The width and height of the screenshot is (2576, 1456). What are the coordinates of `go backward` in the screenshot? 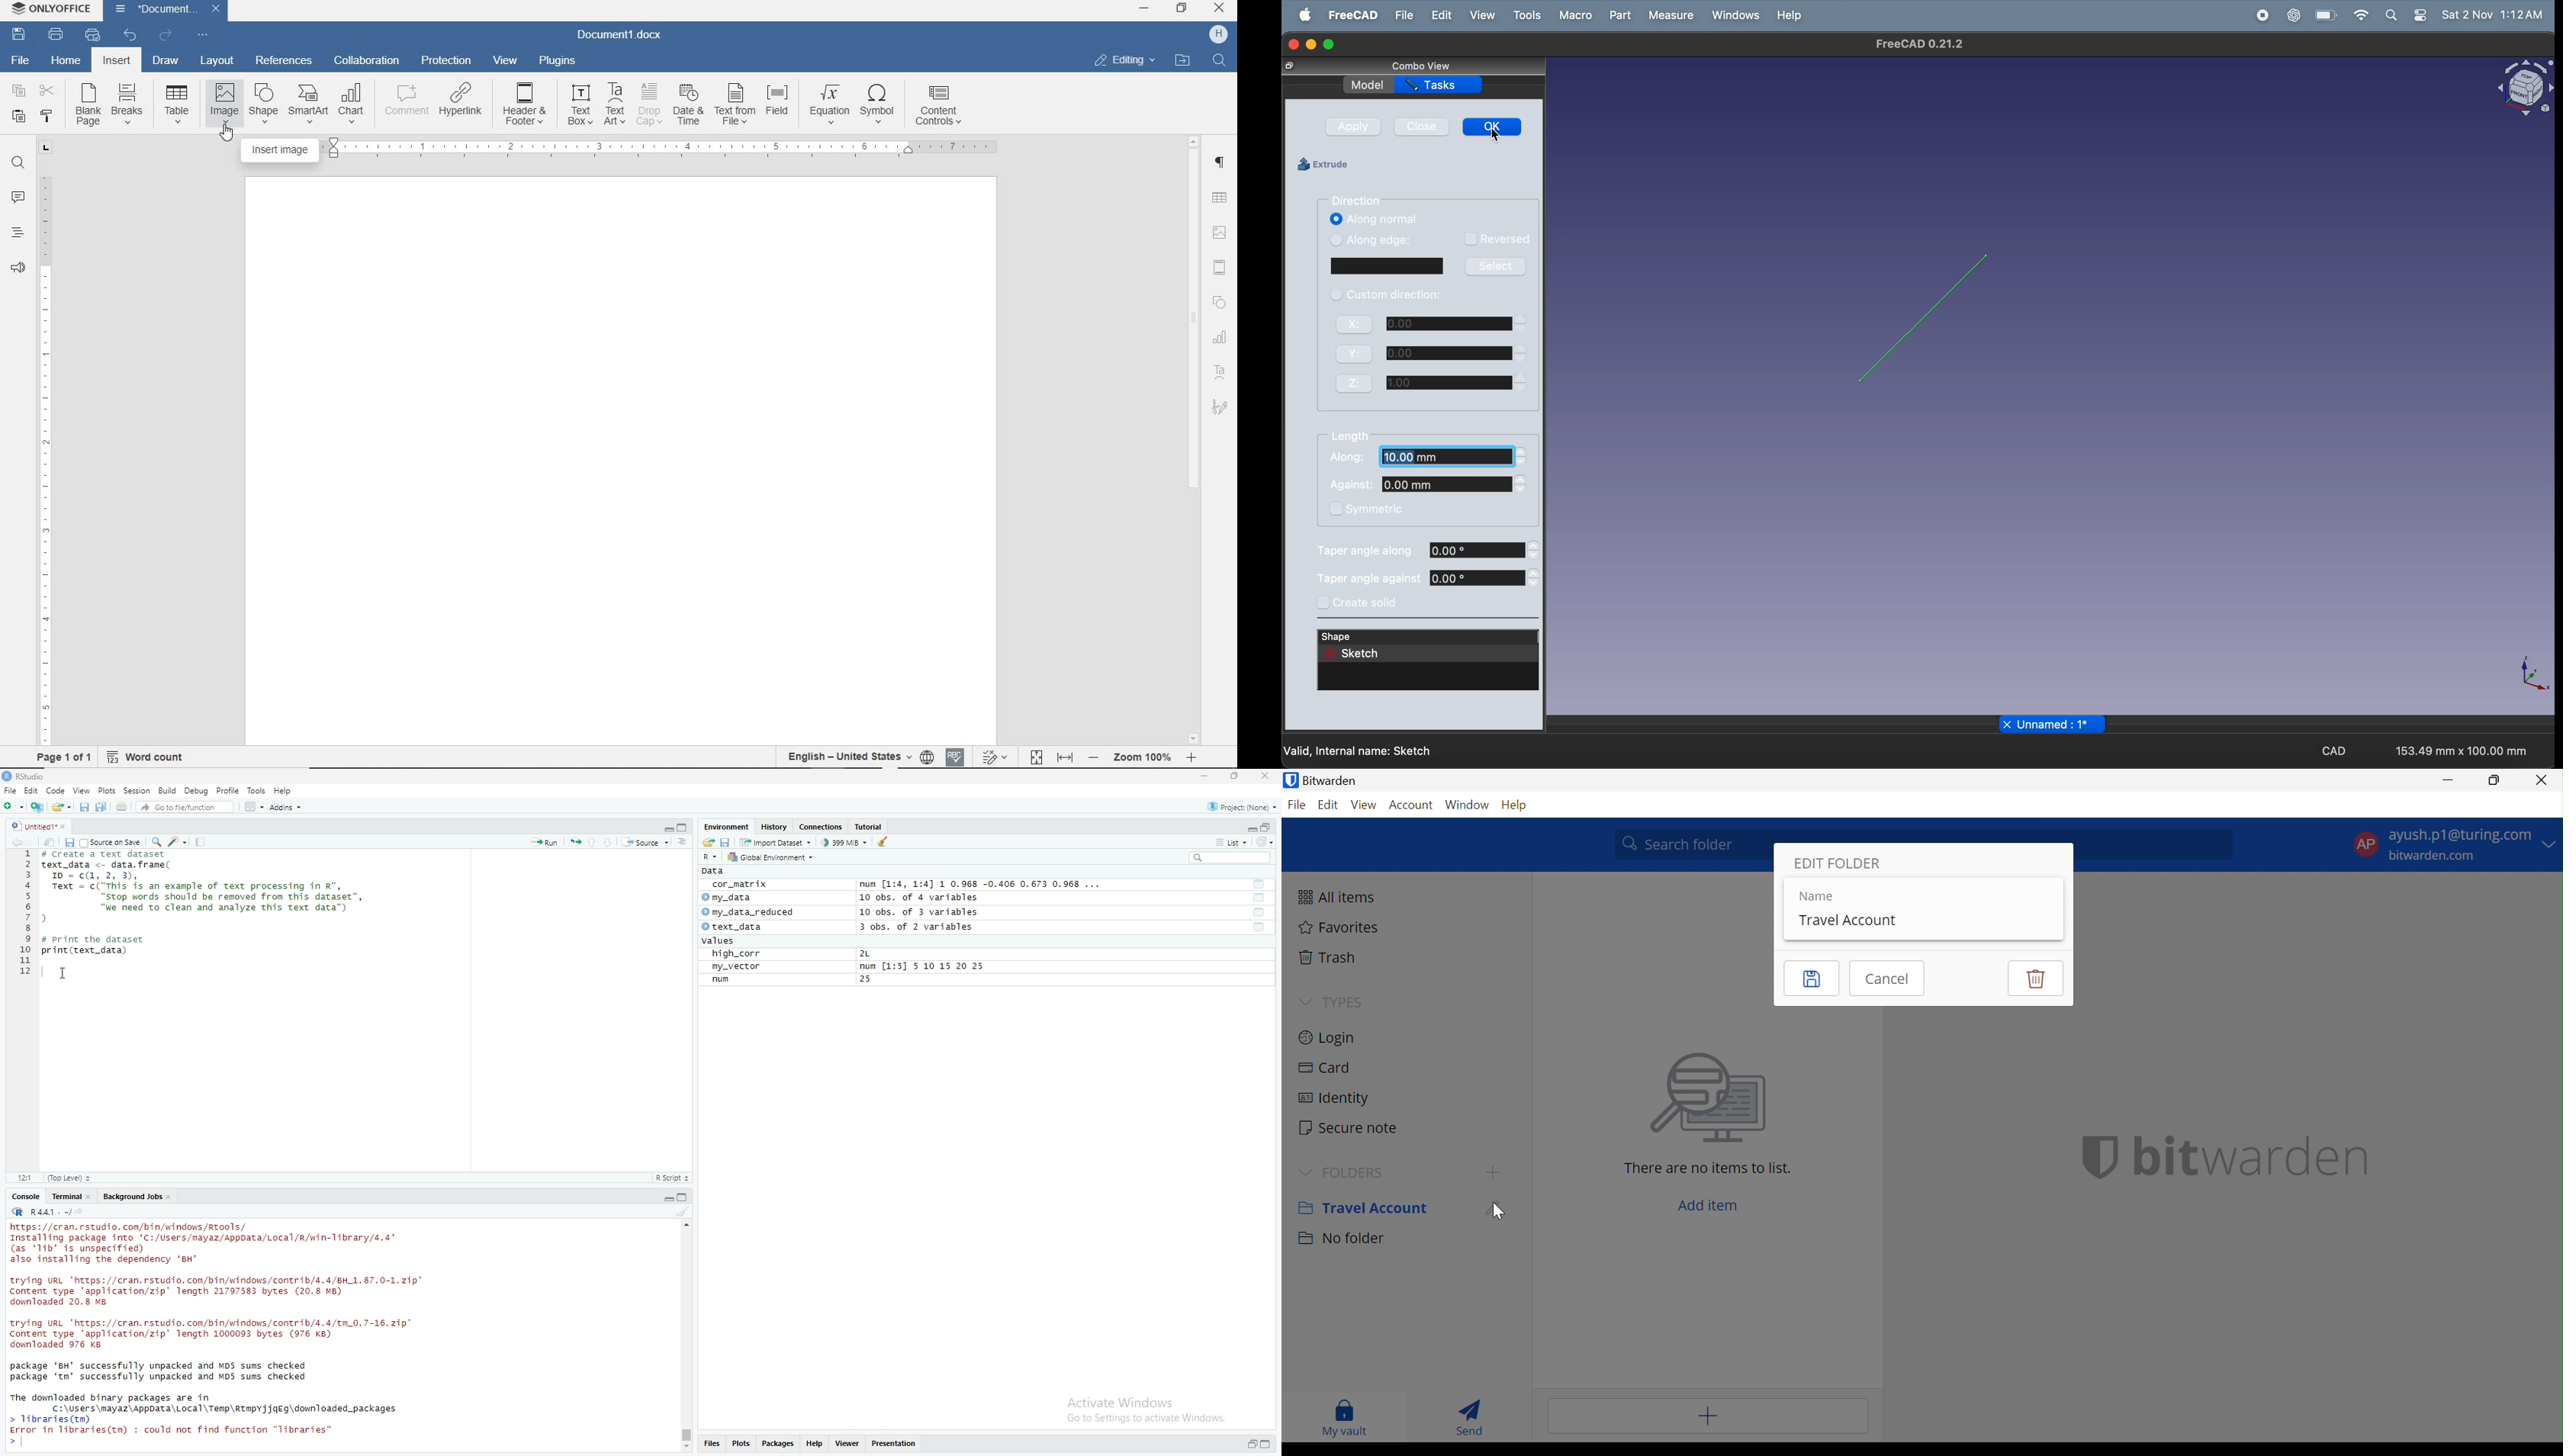 It's located at (15, 842).